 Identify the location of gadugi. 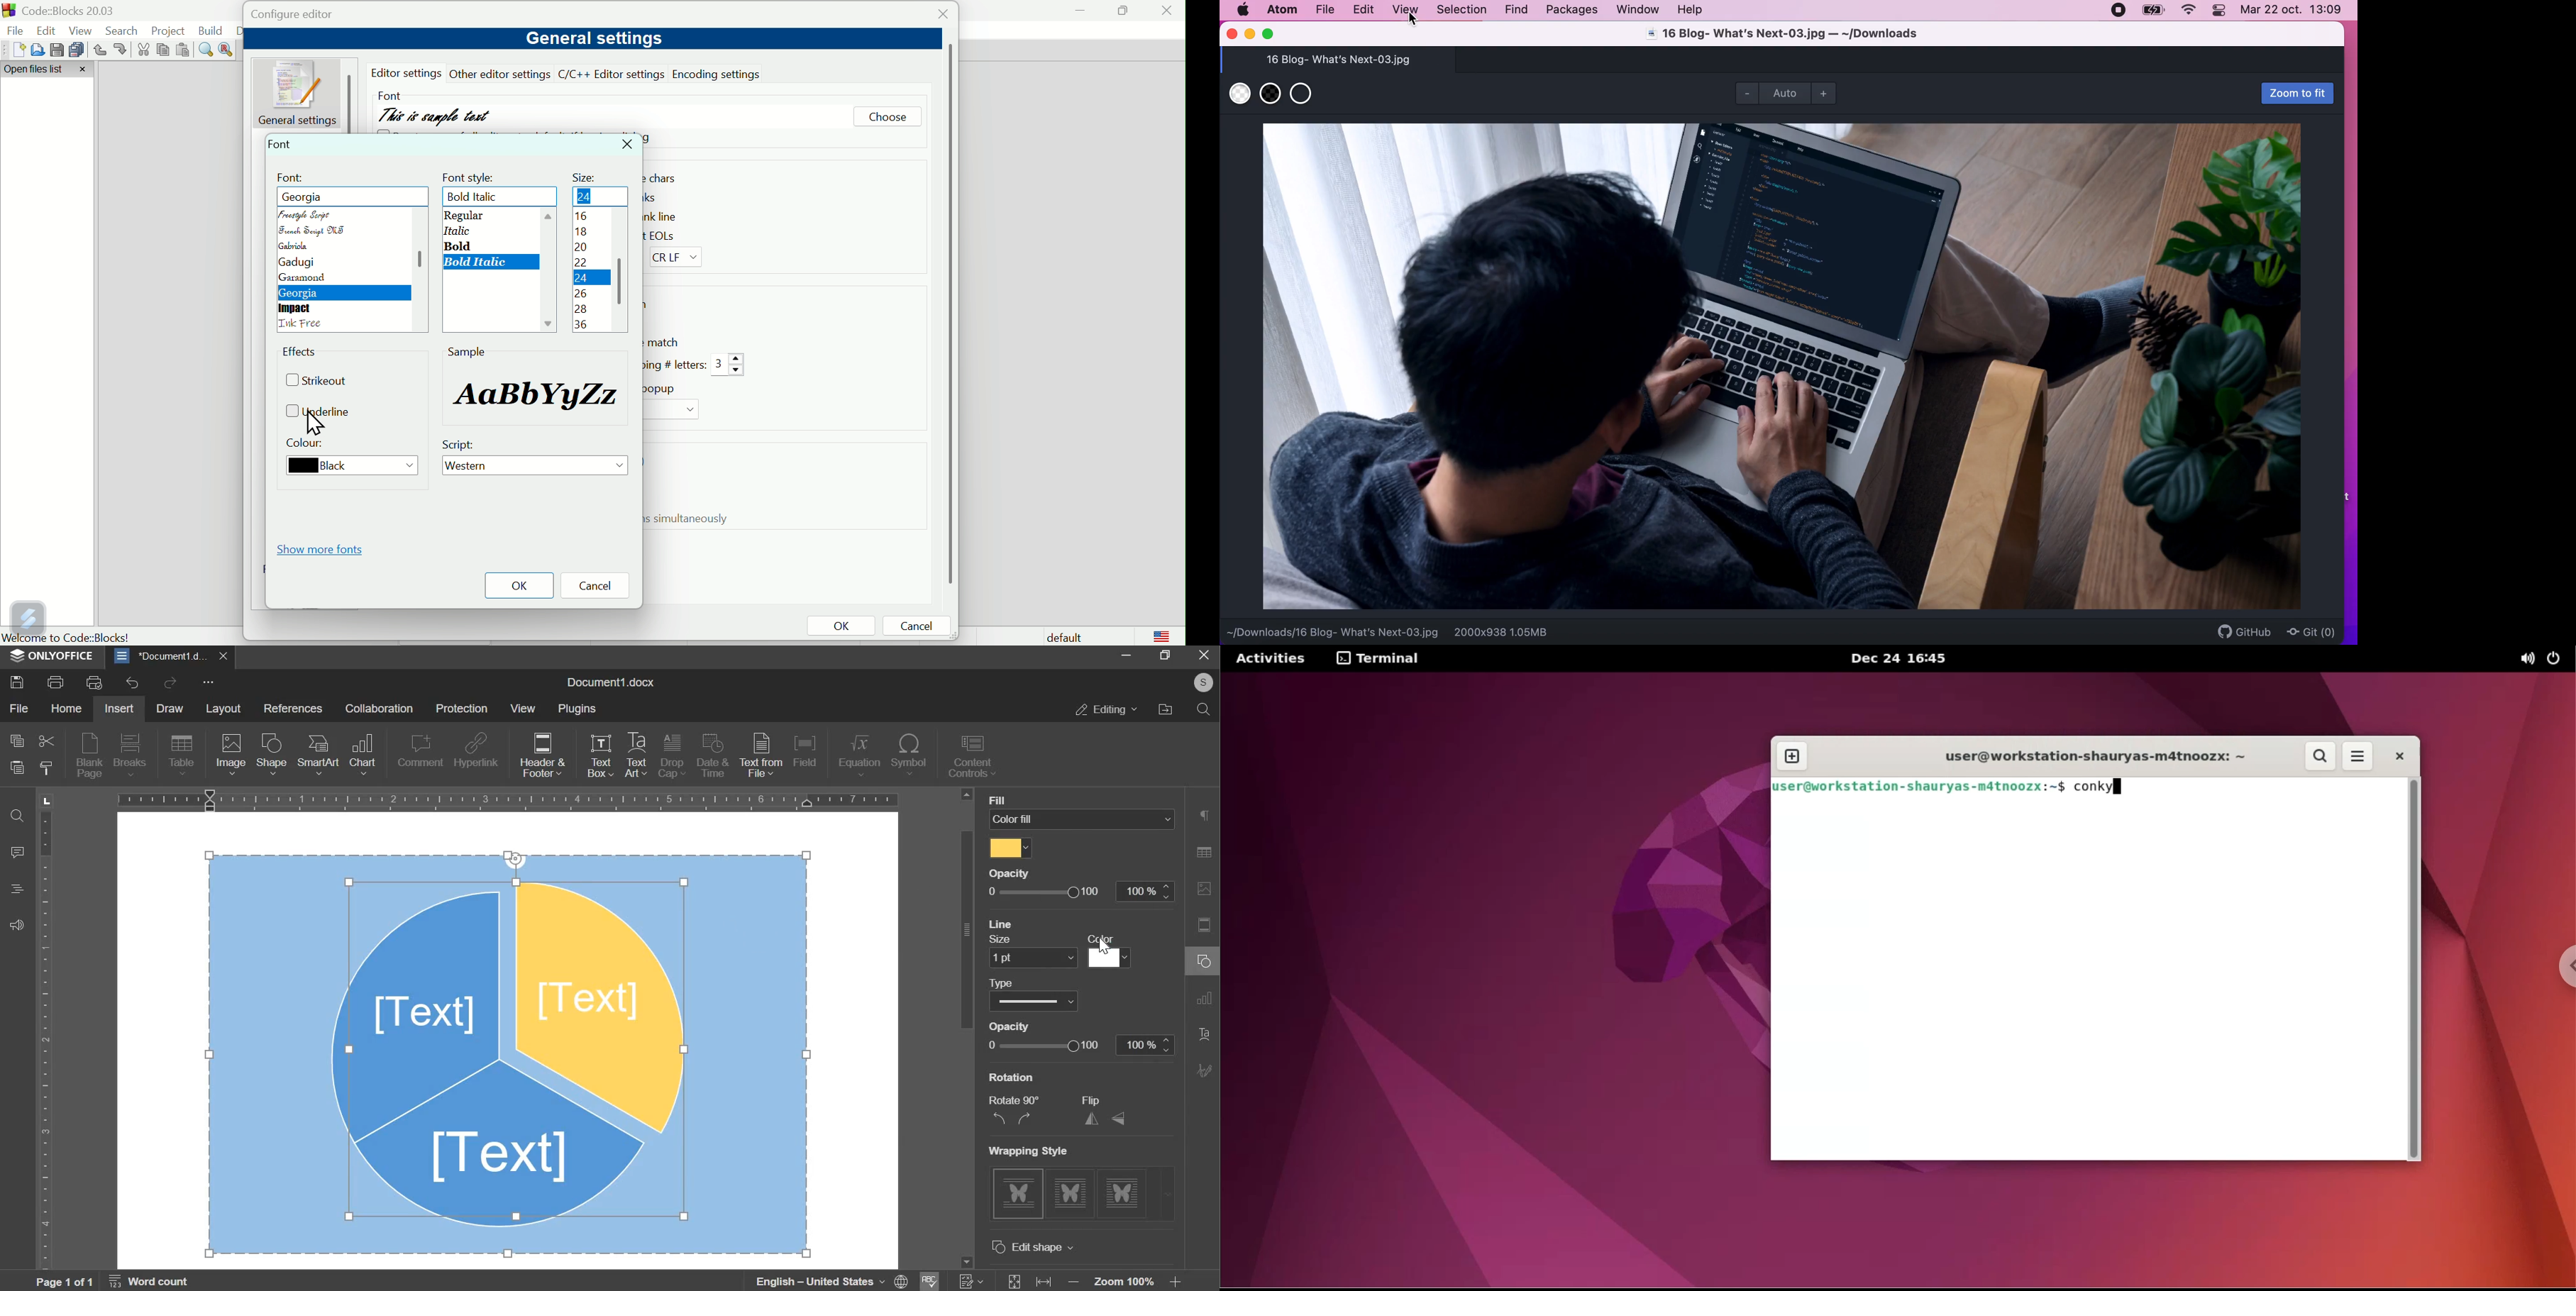
(295, 263).